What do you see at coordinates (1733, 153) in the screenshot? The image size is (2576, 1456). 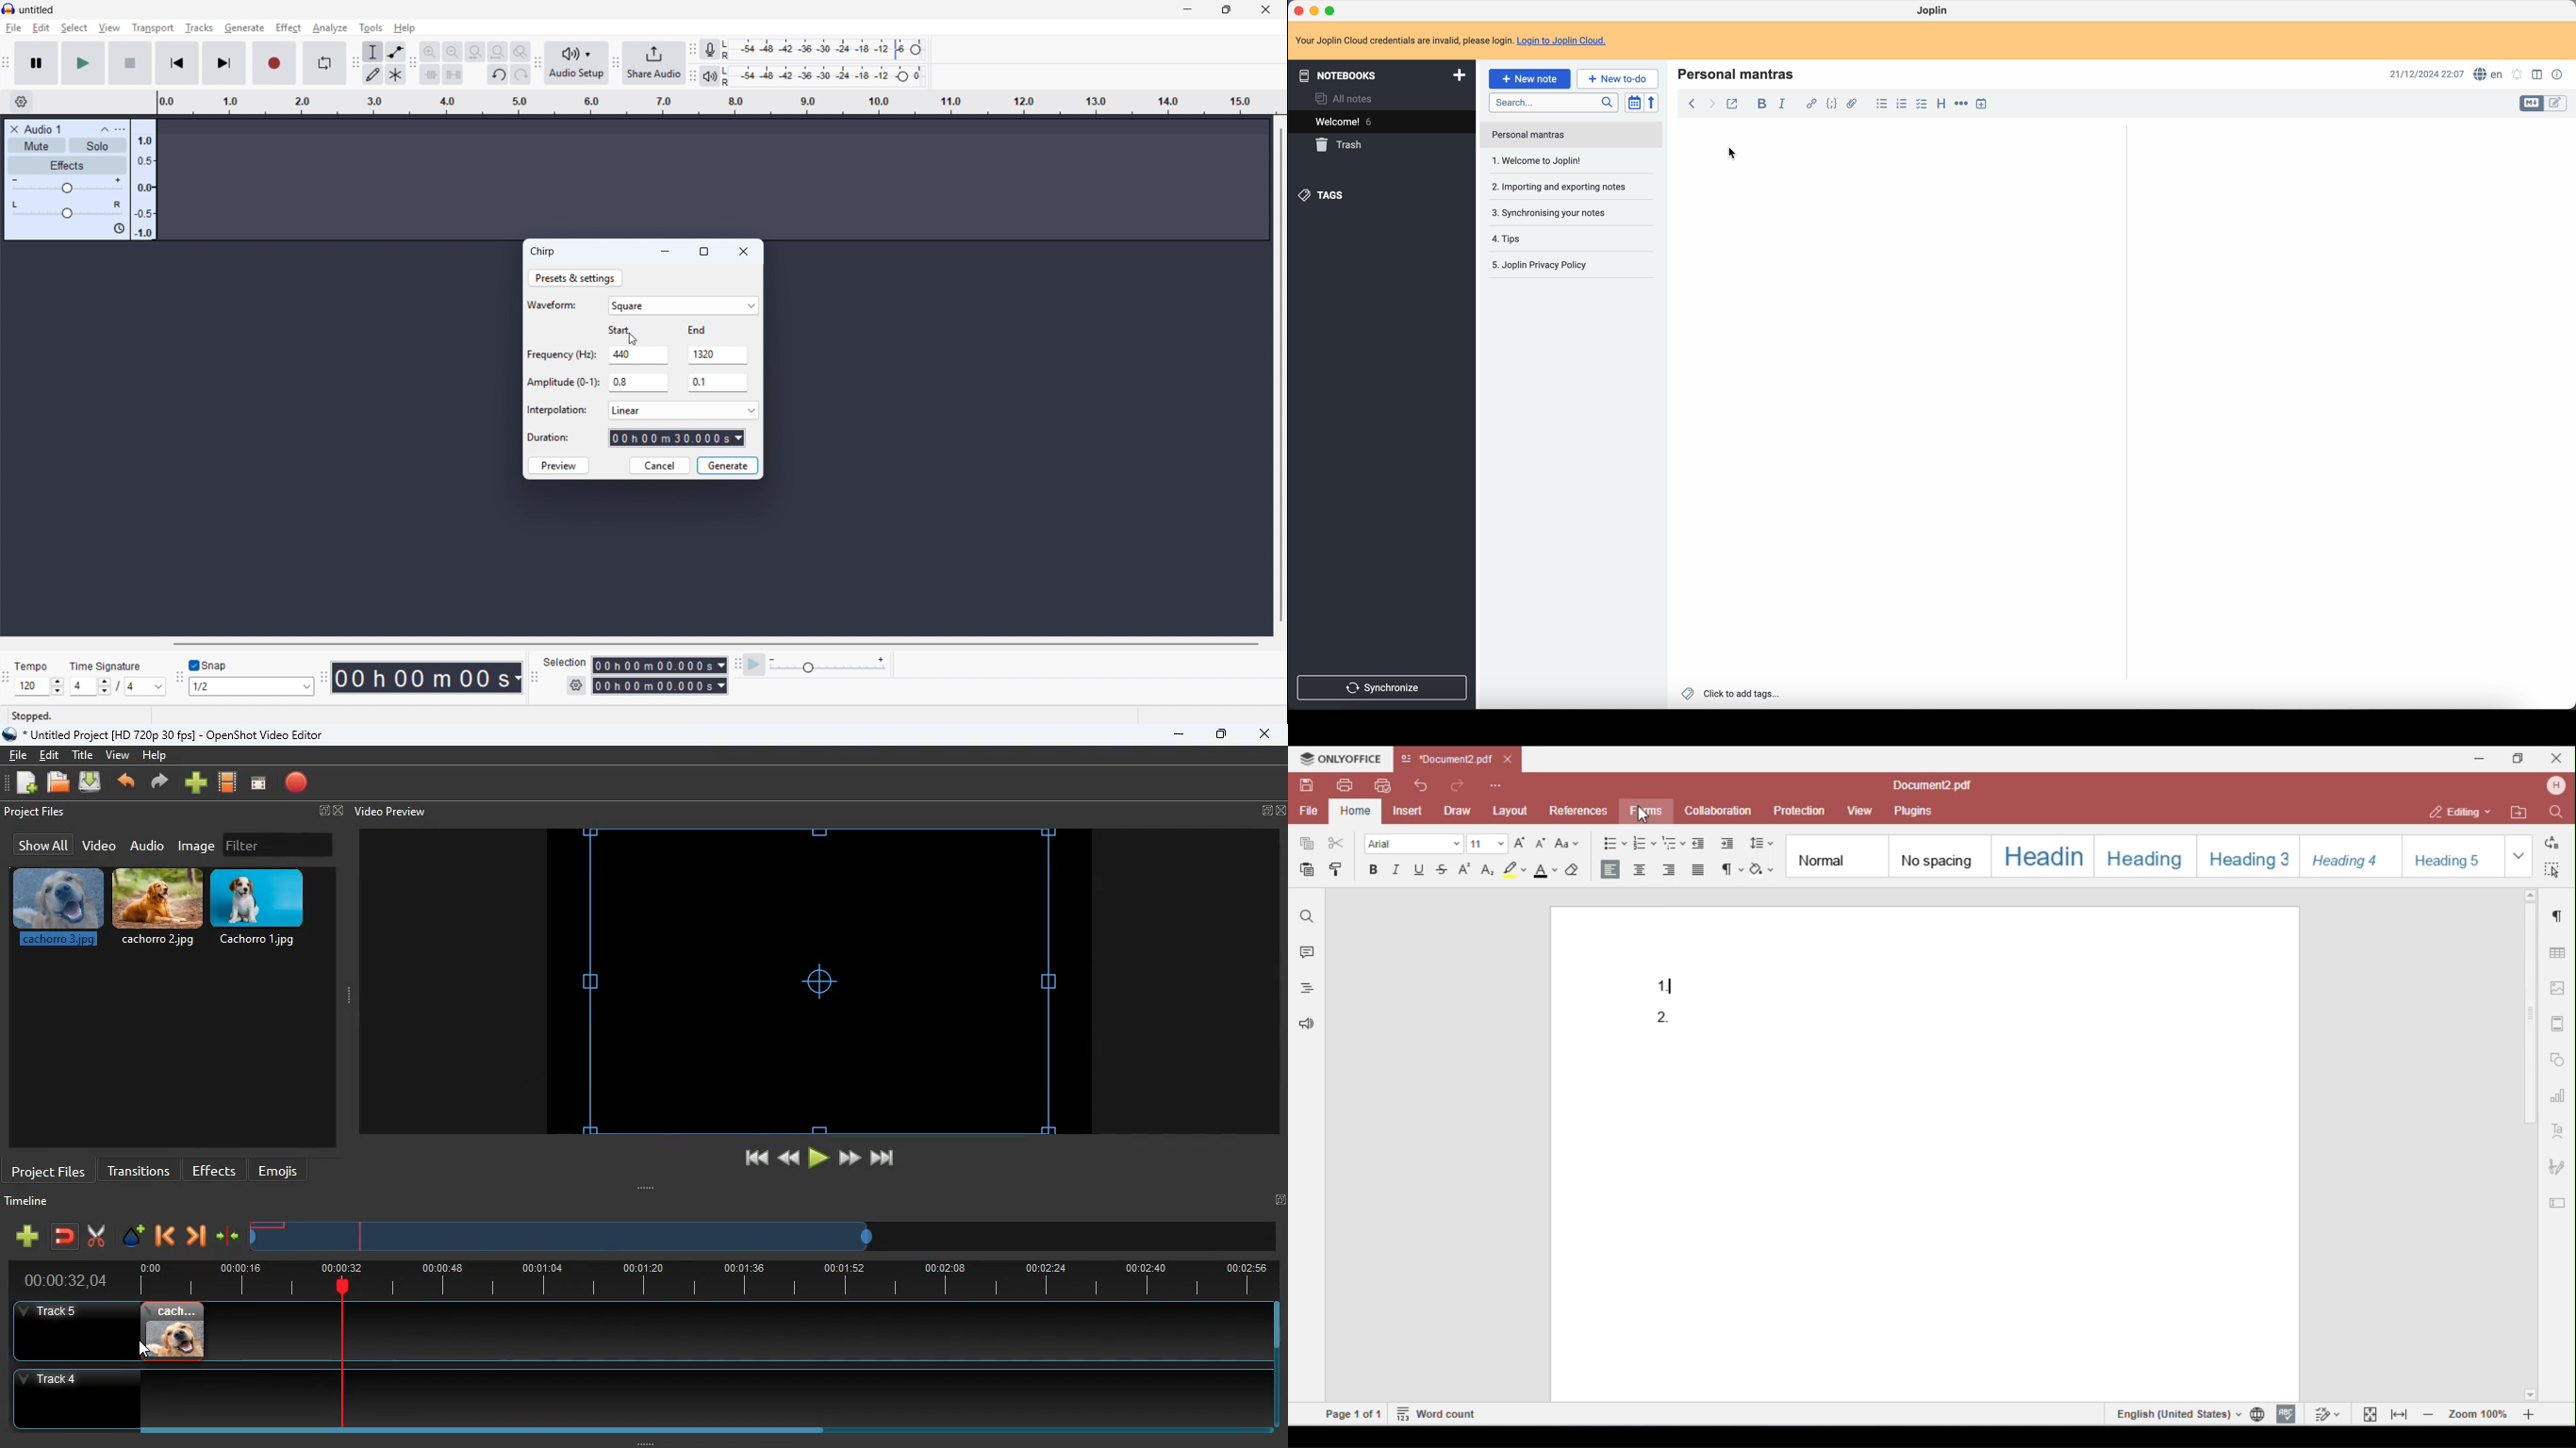 I see `cursor` at bounding box center [1733, 153].